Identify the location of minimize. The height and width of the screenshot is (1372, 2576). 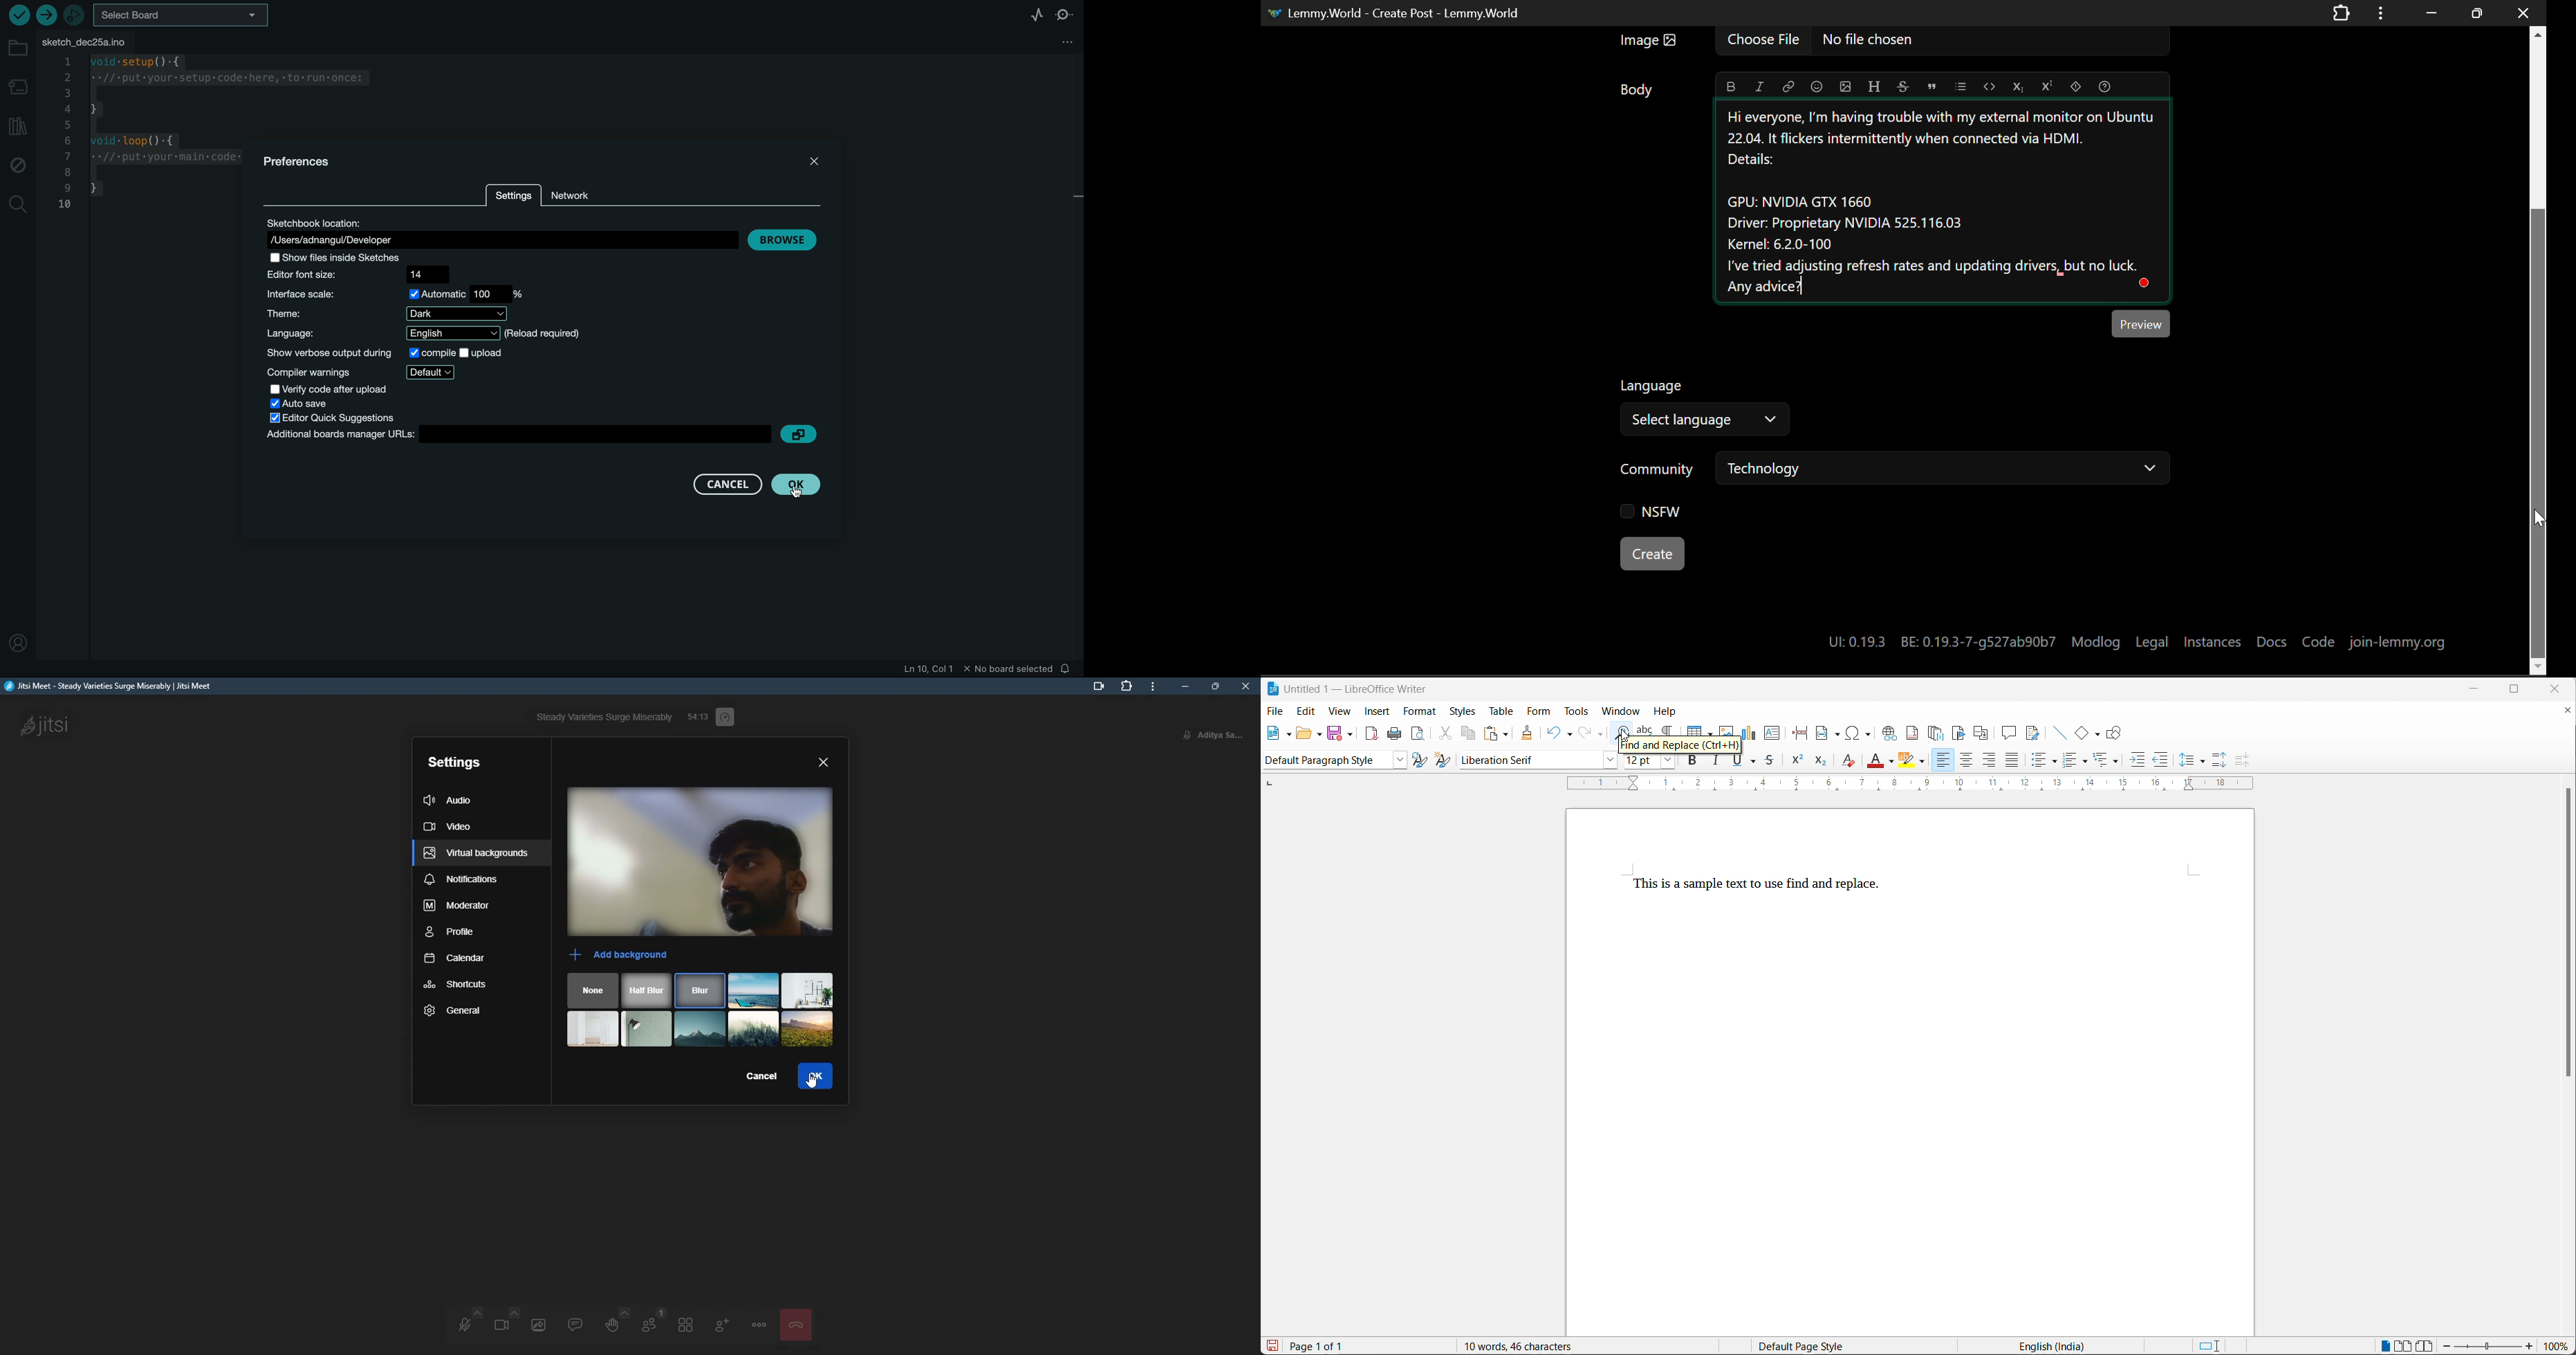
(2481, 688).